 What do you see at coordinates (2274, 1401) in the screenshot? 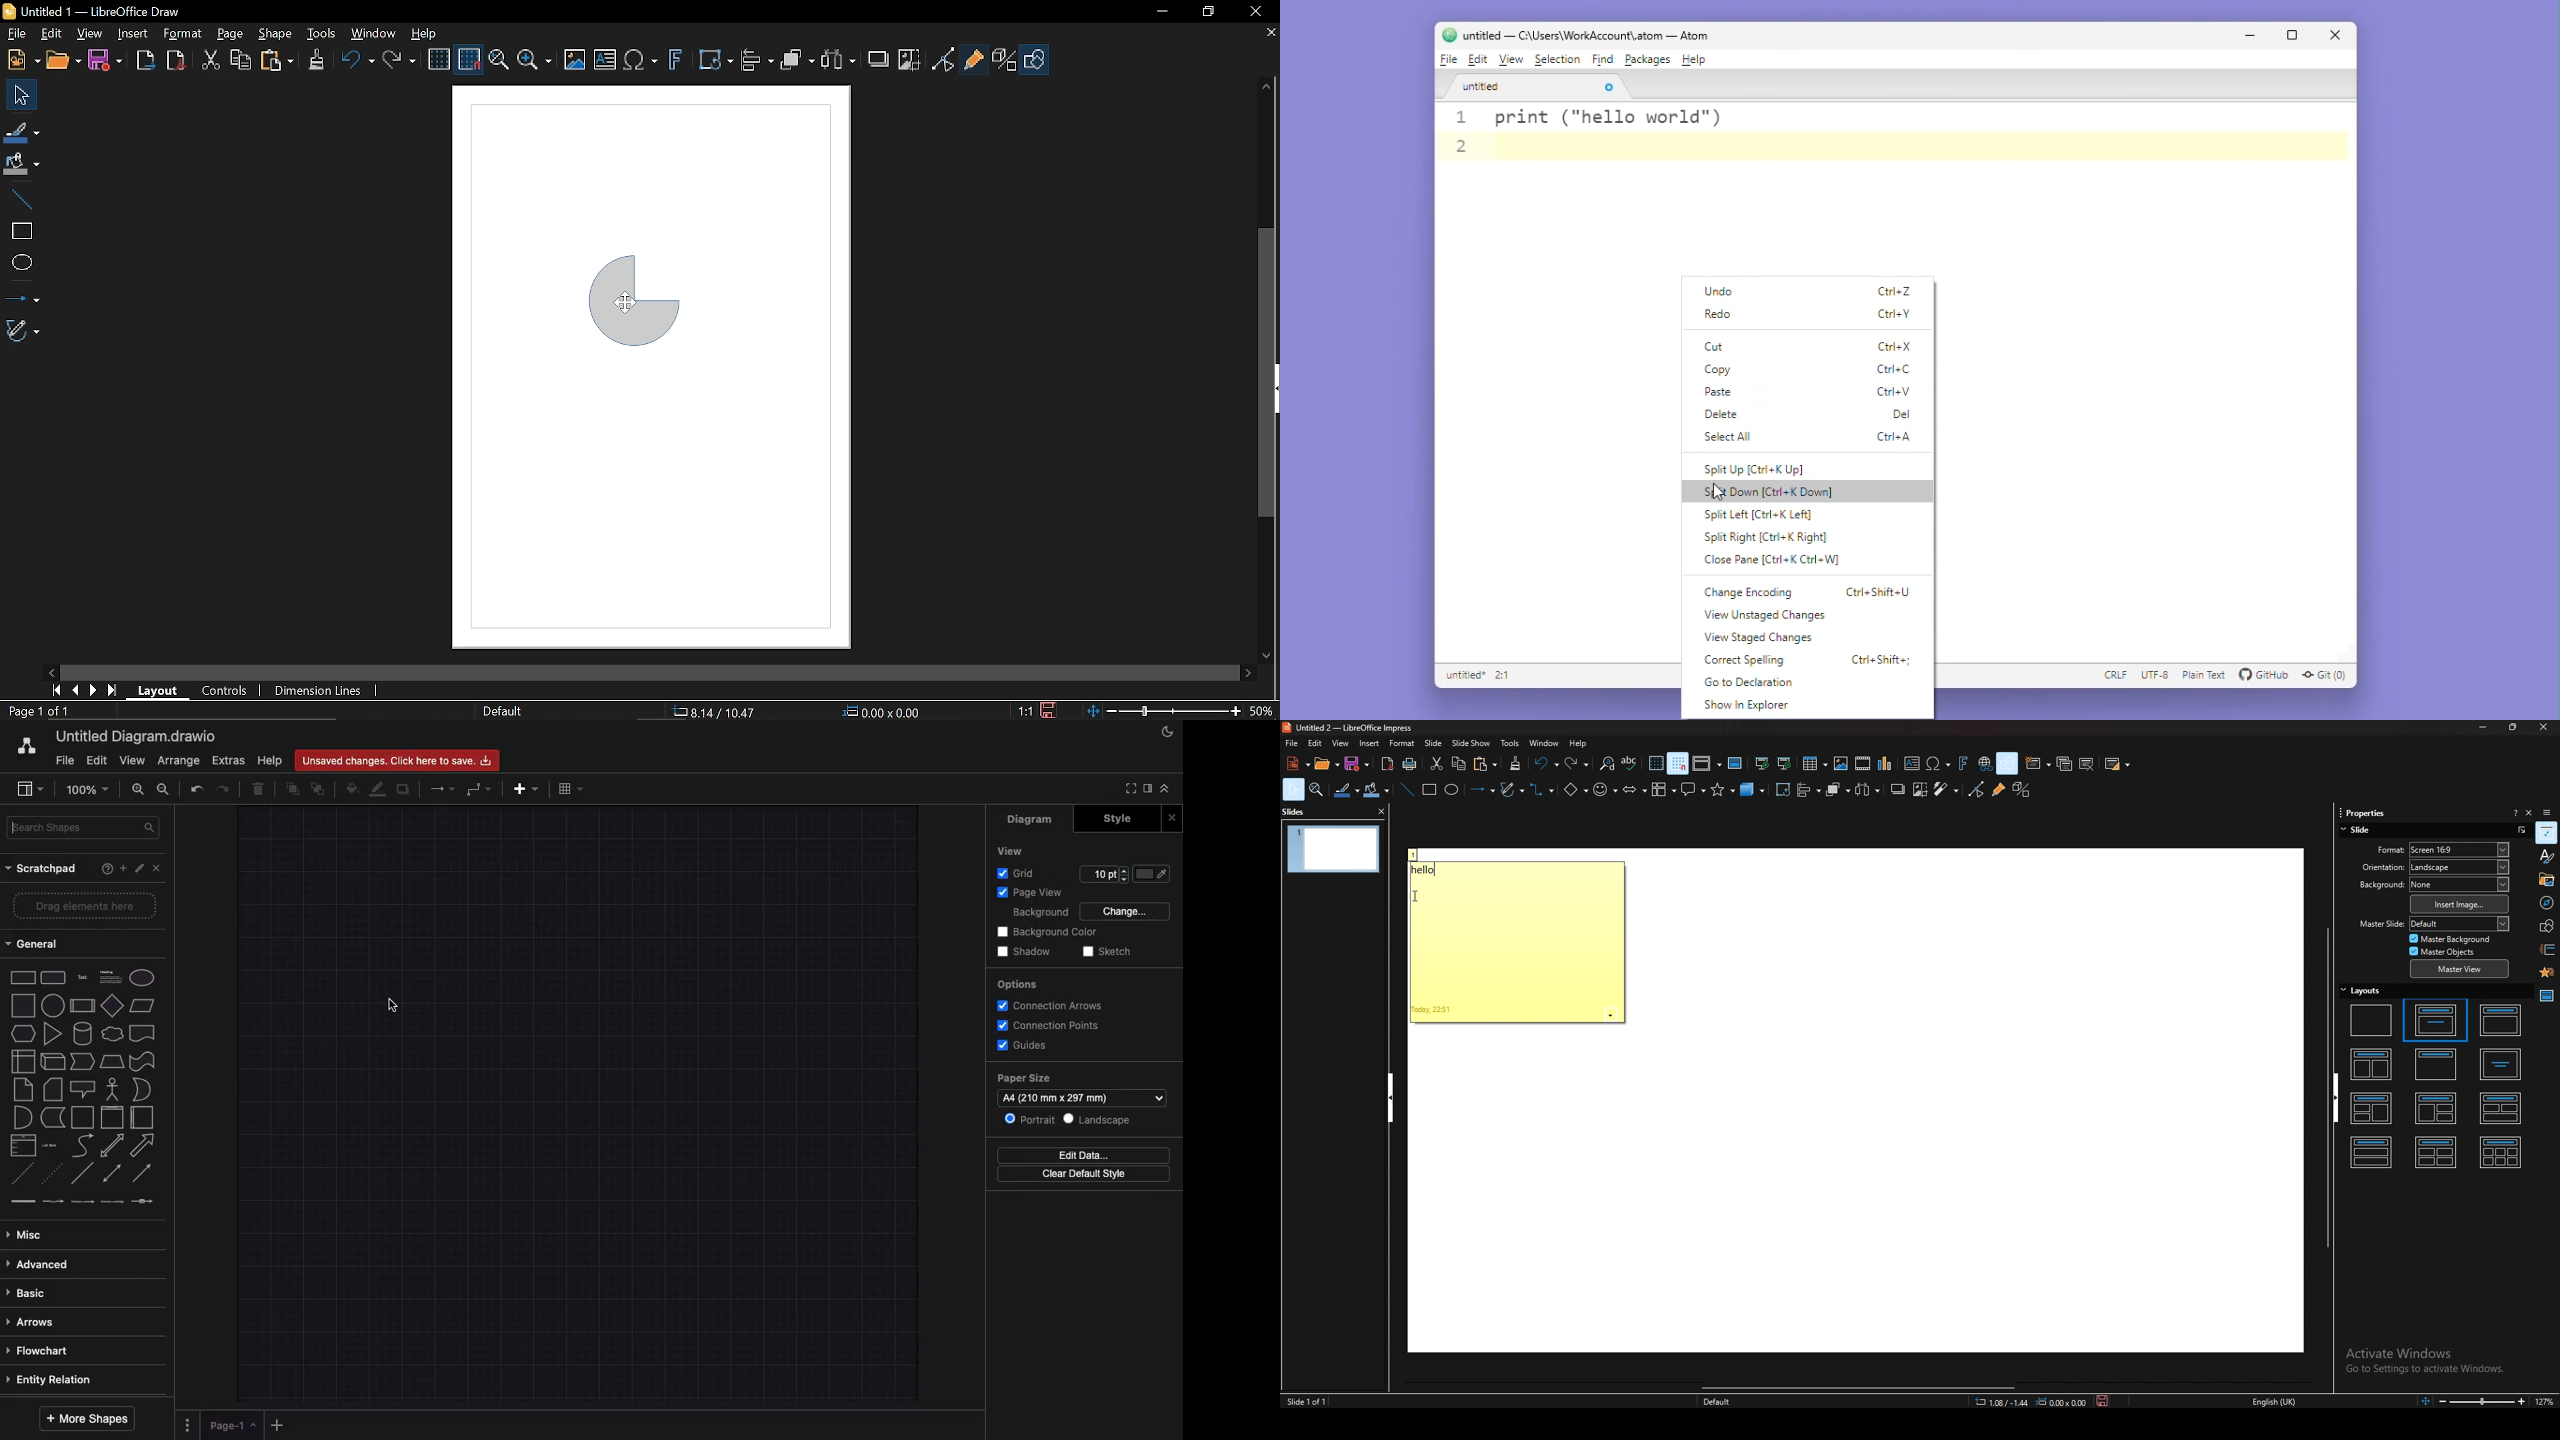
I see `language english(usa)` at bounding box center [2274, 1401].